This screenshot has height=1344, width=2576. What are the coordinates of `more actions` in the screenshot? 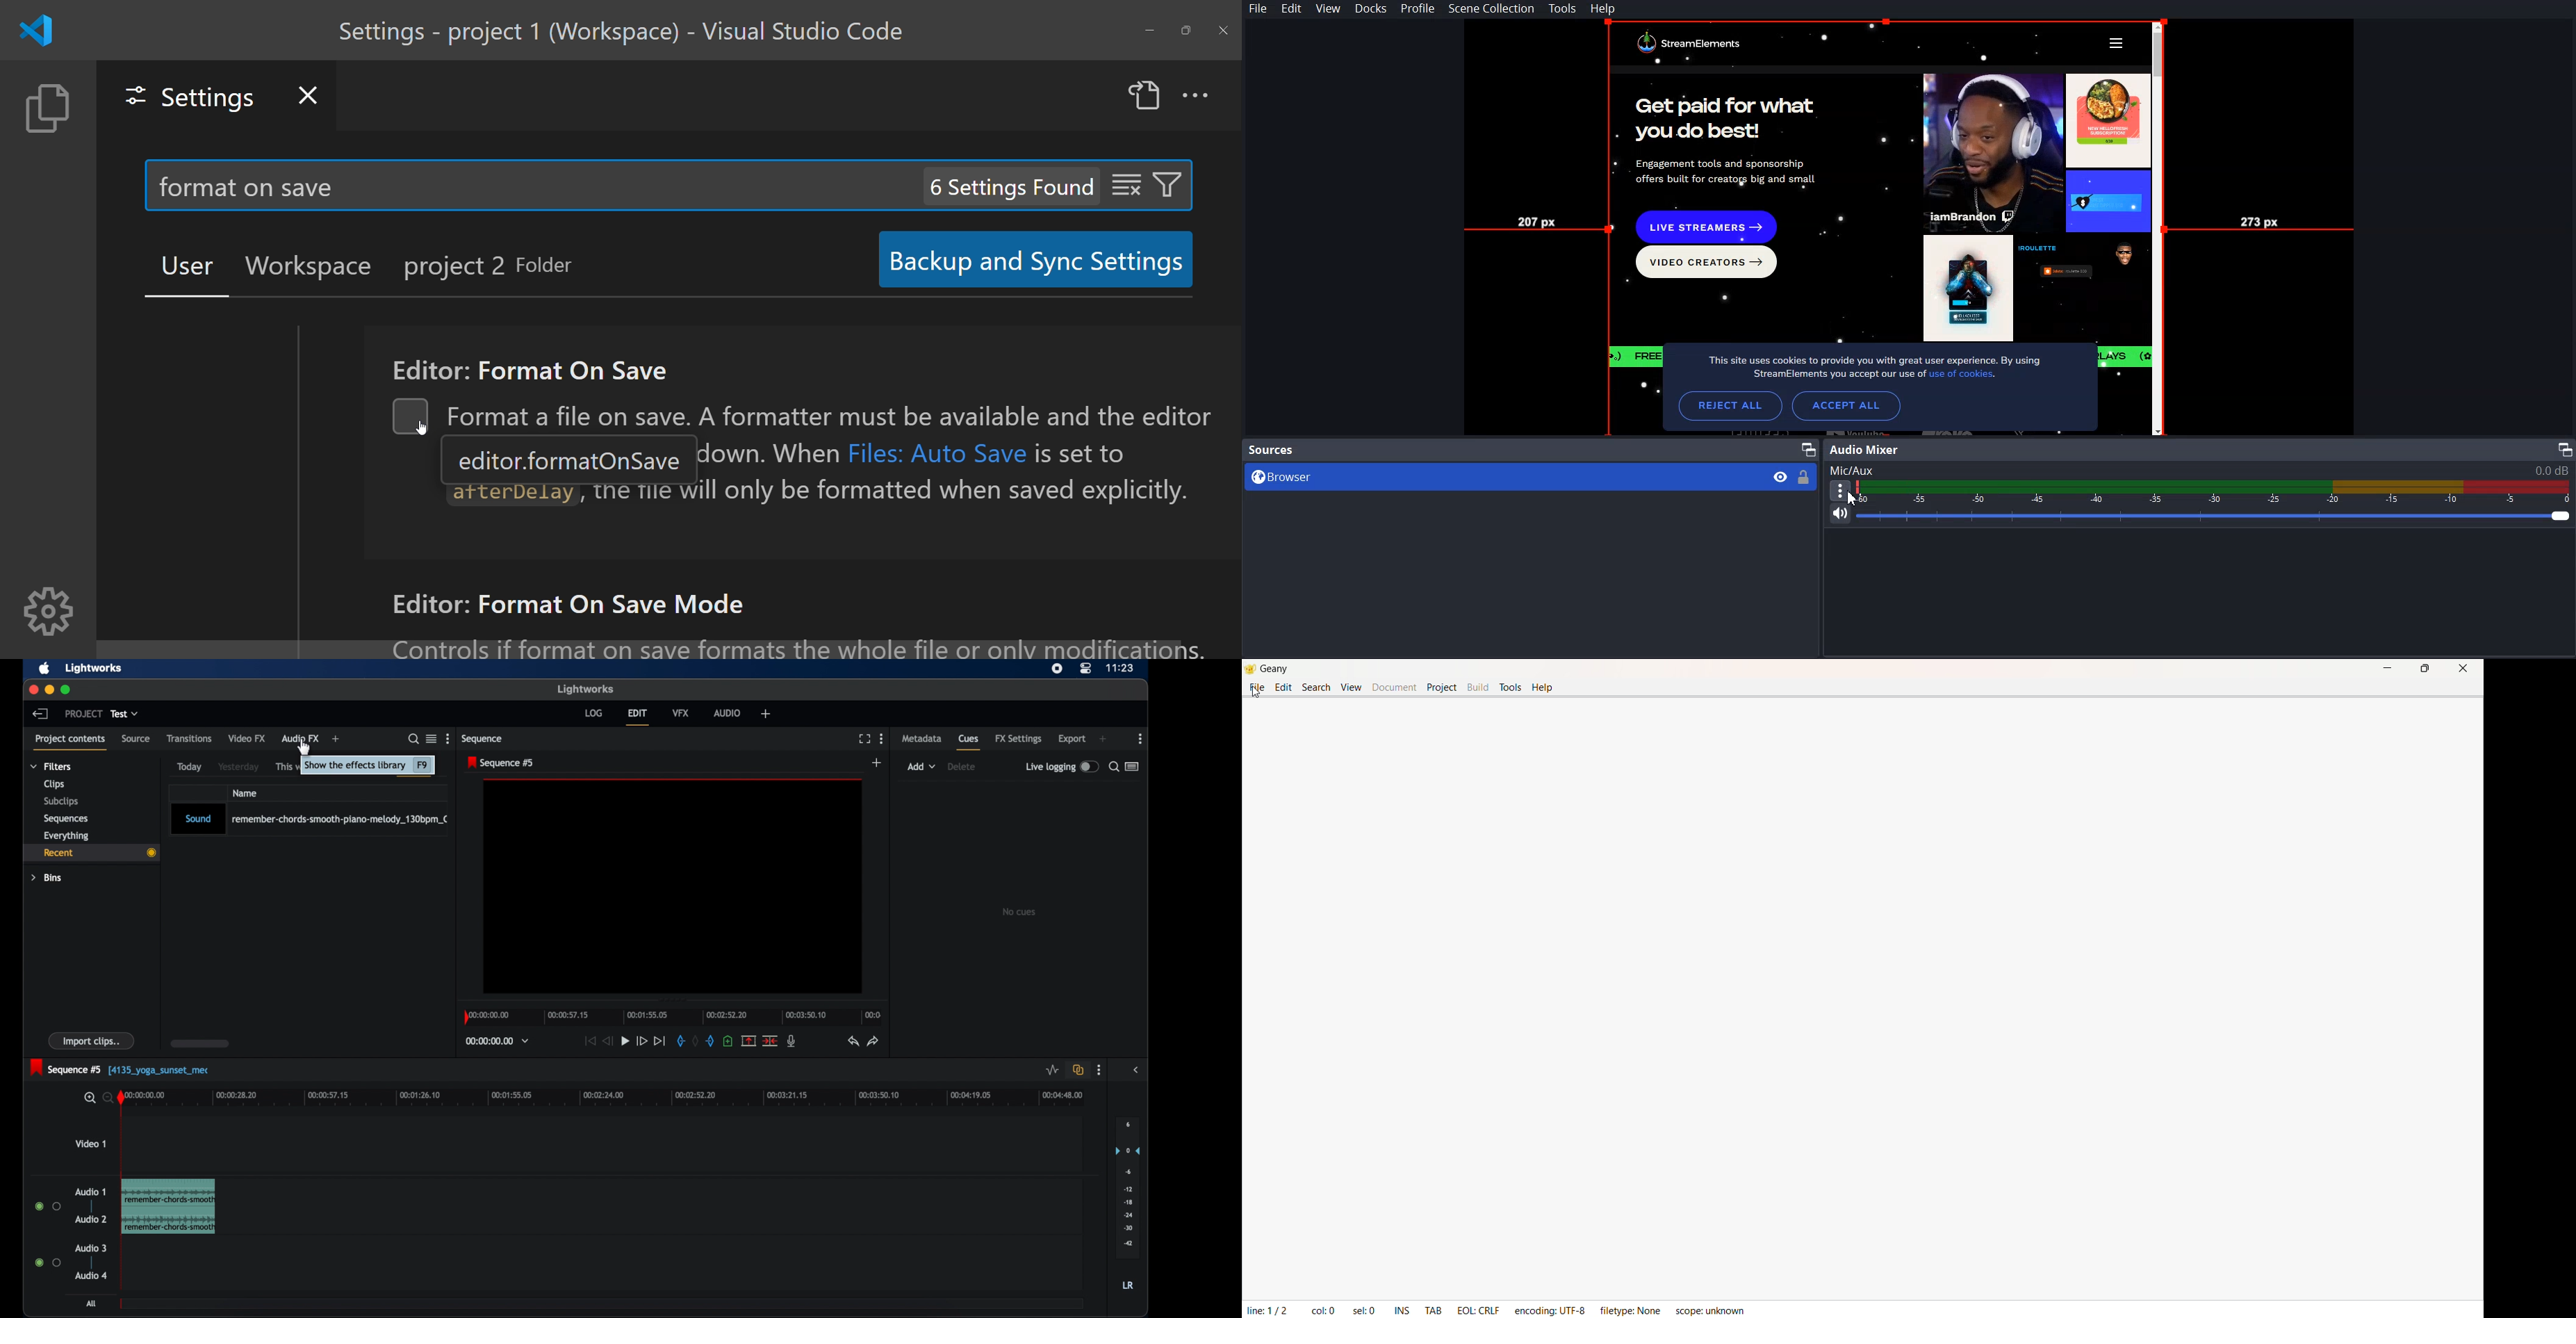 It's located at (1200, 96).